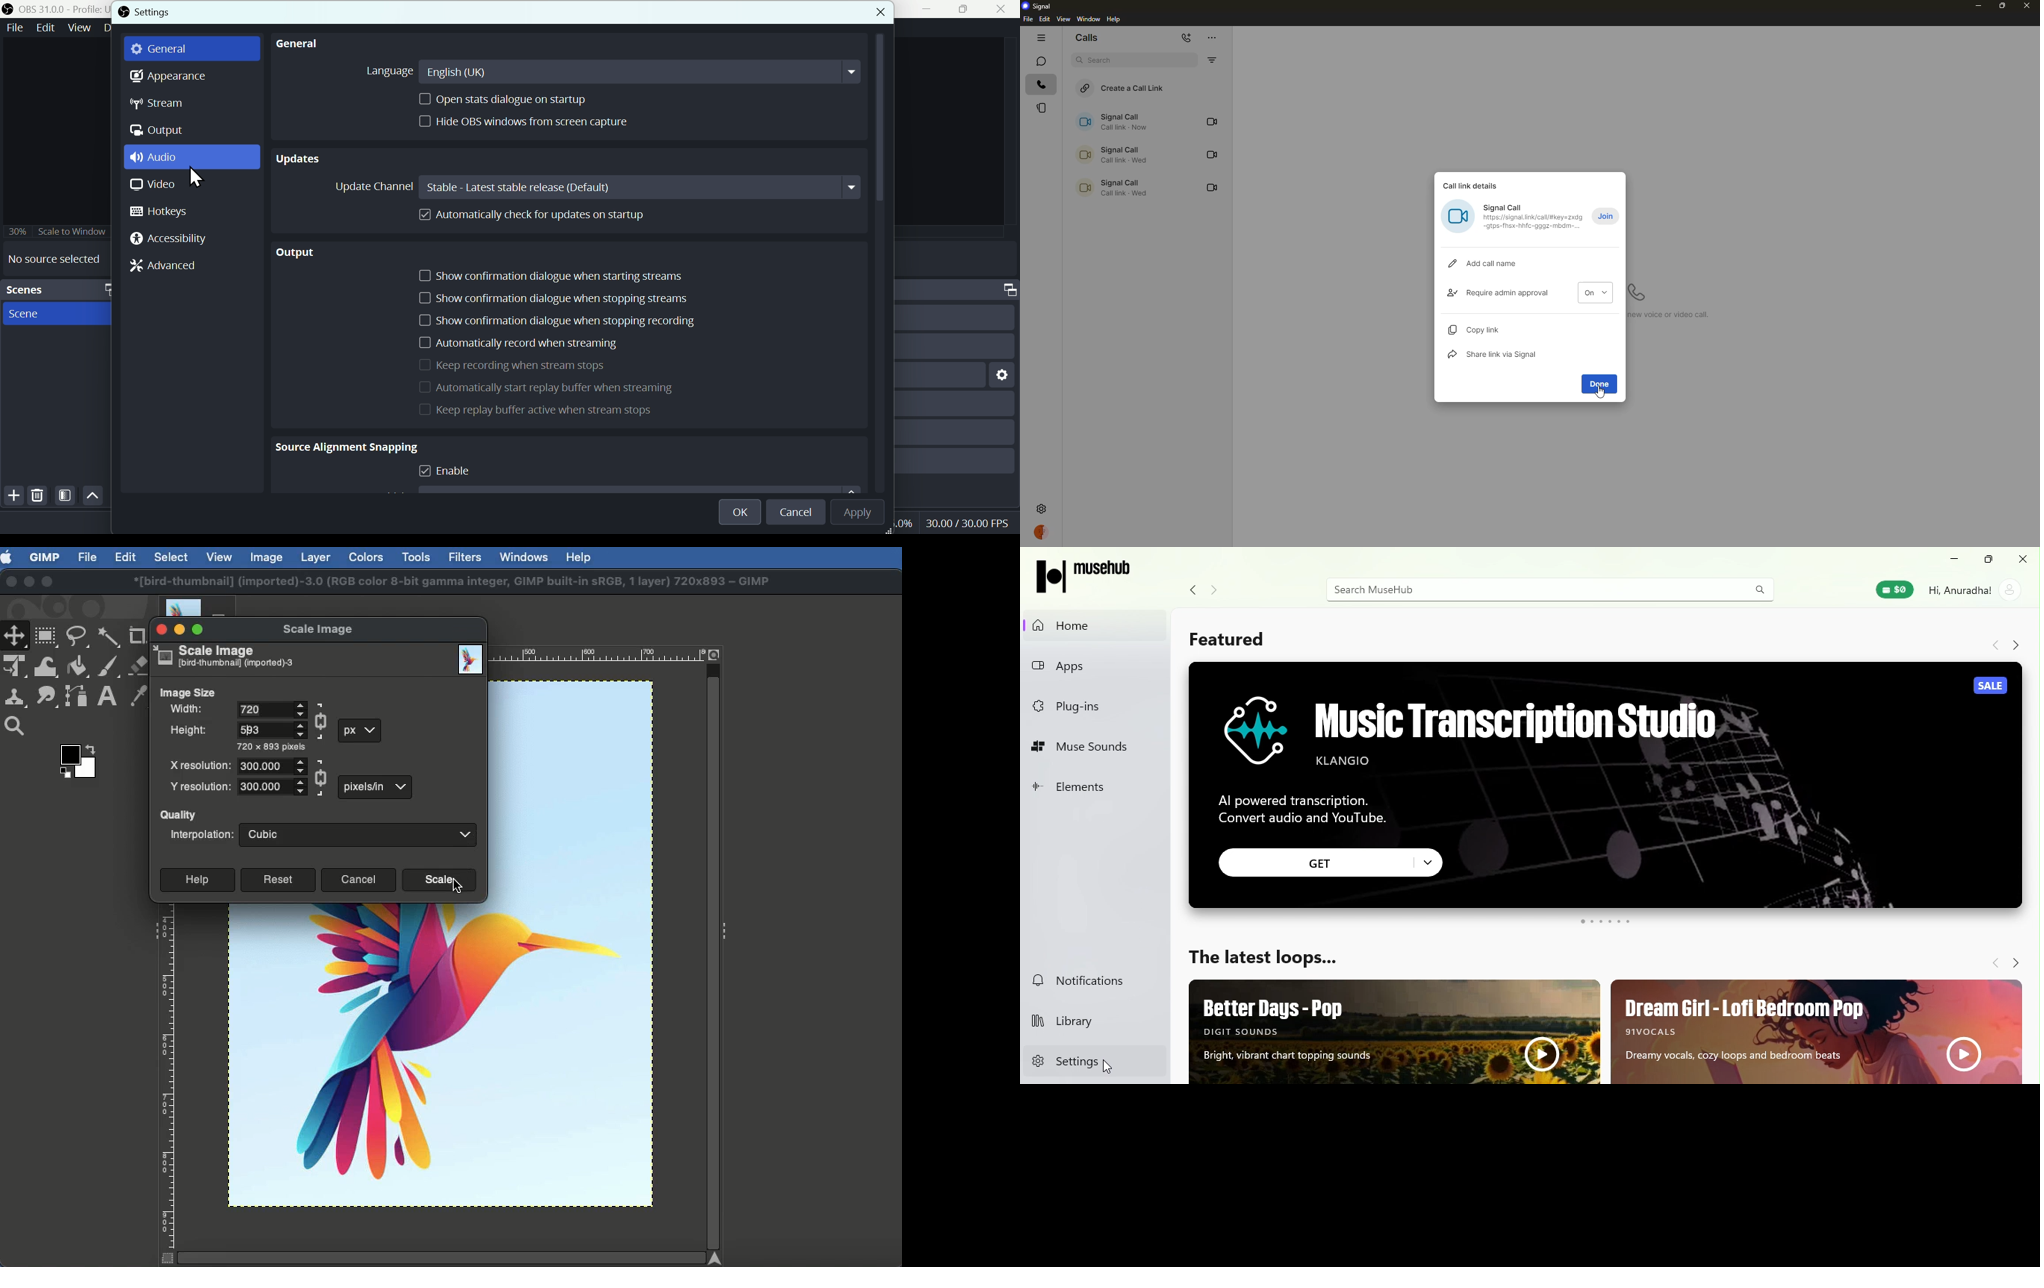 This screenshot has width=2044, height=1288. I want to click on signal, so click(1038, 6).